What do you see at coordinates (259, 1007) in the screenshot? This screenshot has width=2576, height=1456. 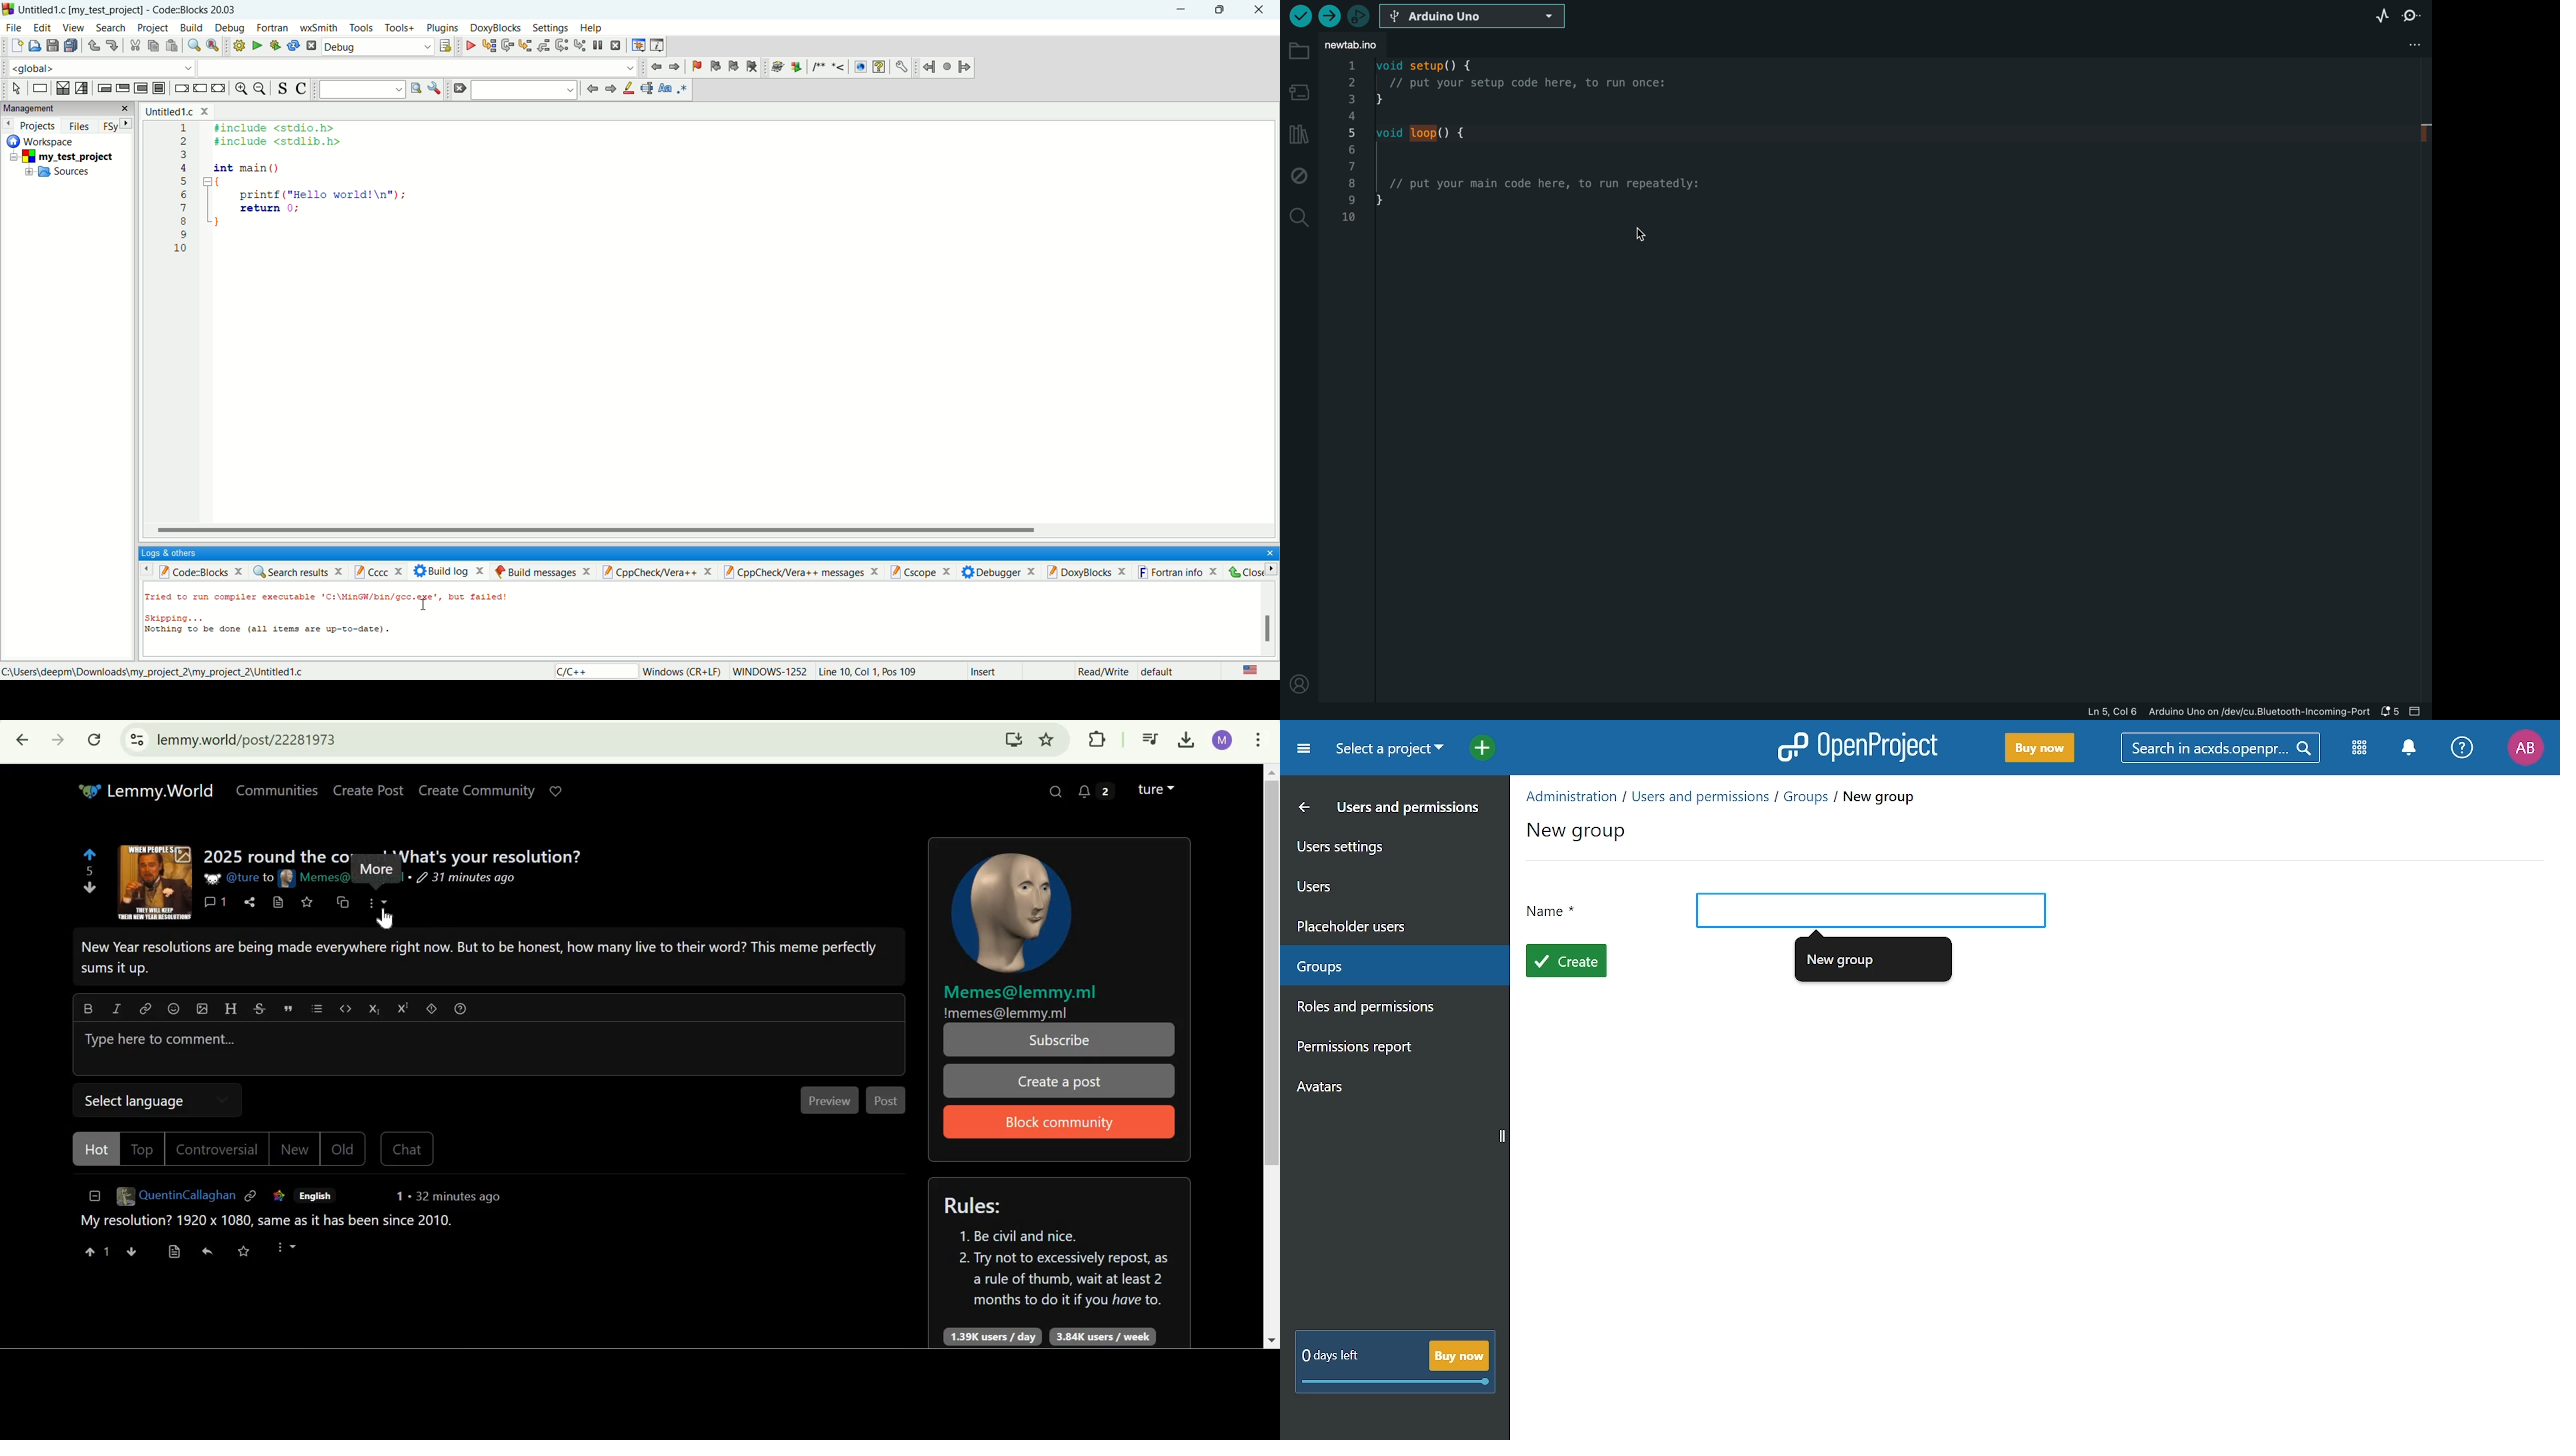 I see `strikethrough` at bounding box center [259, 1007].